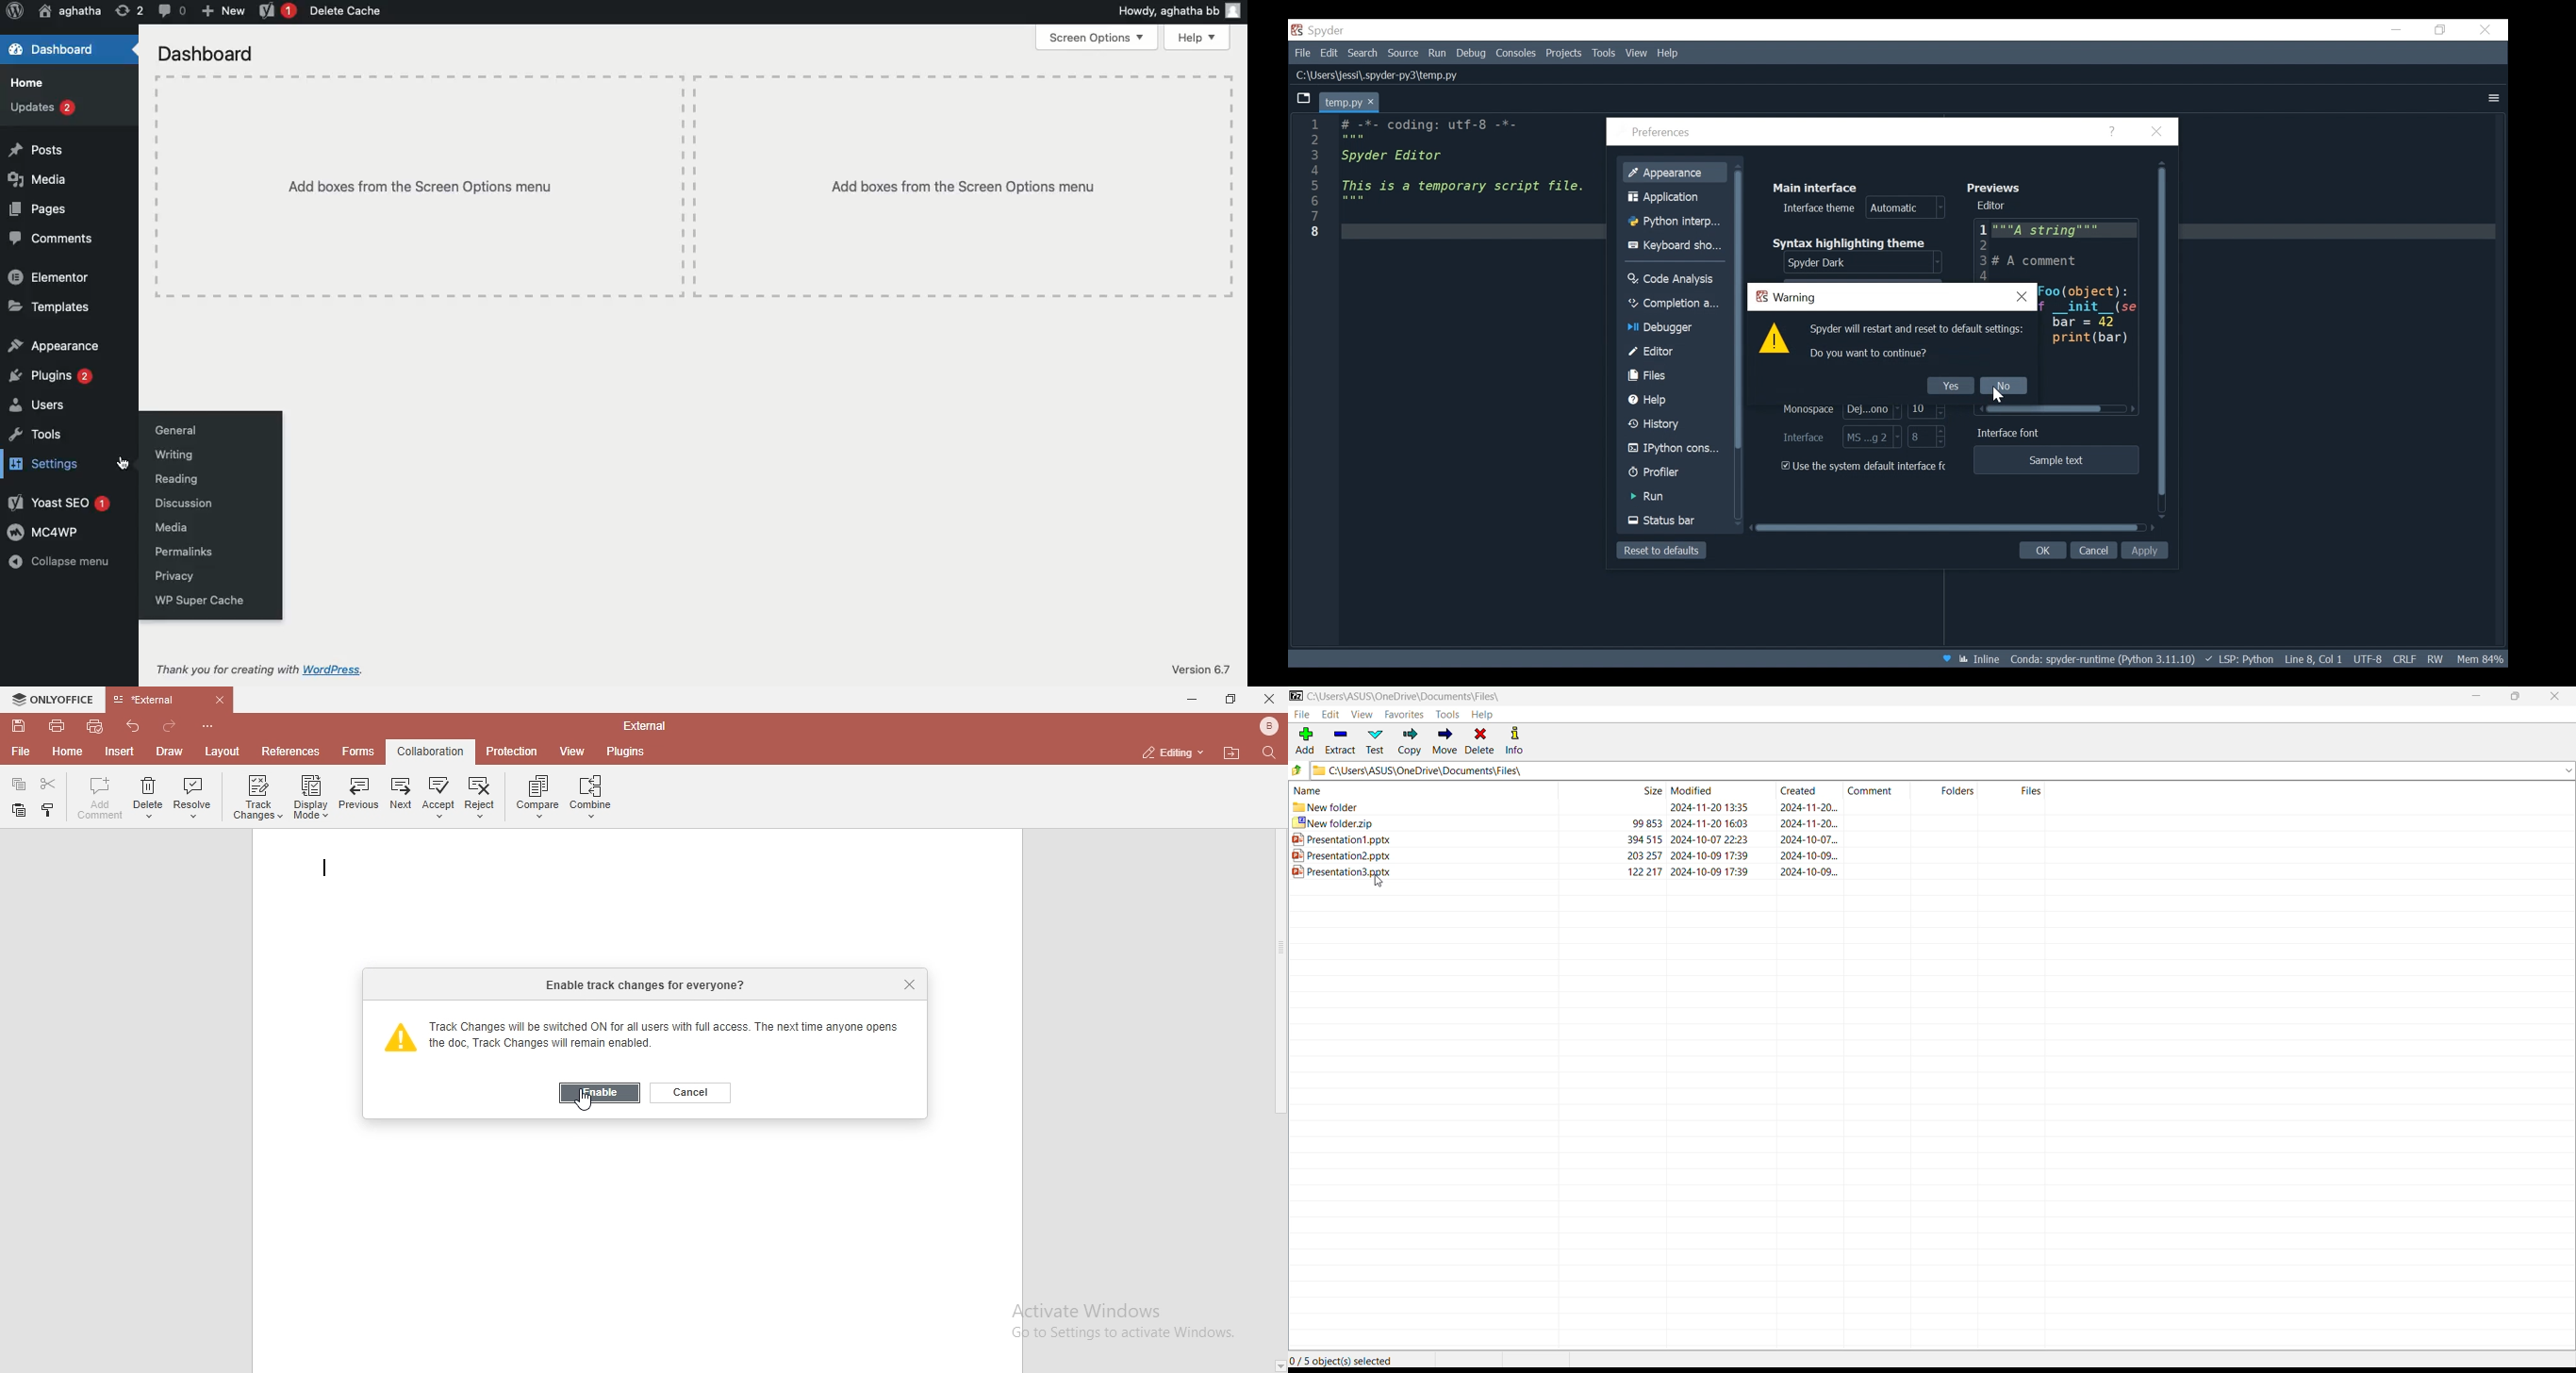 The image size is (2576, 1400). What do you see at coordinates (1331, 54) in the screenshot?
I see `Edit` at bounding box center [1331, 54].